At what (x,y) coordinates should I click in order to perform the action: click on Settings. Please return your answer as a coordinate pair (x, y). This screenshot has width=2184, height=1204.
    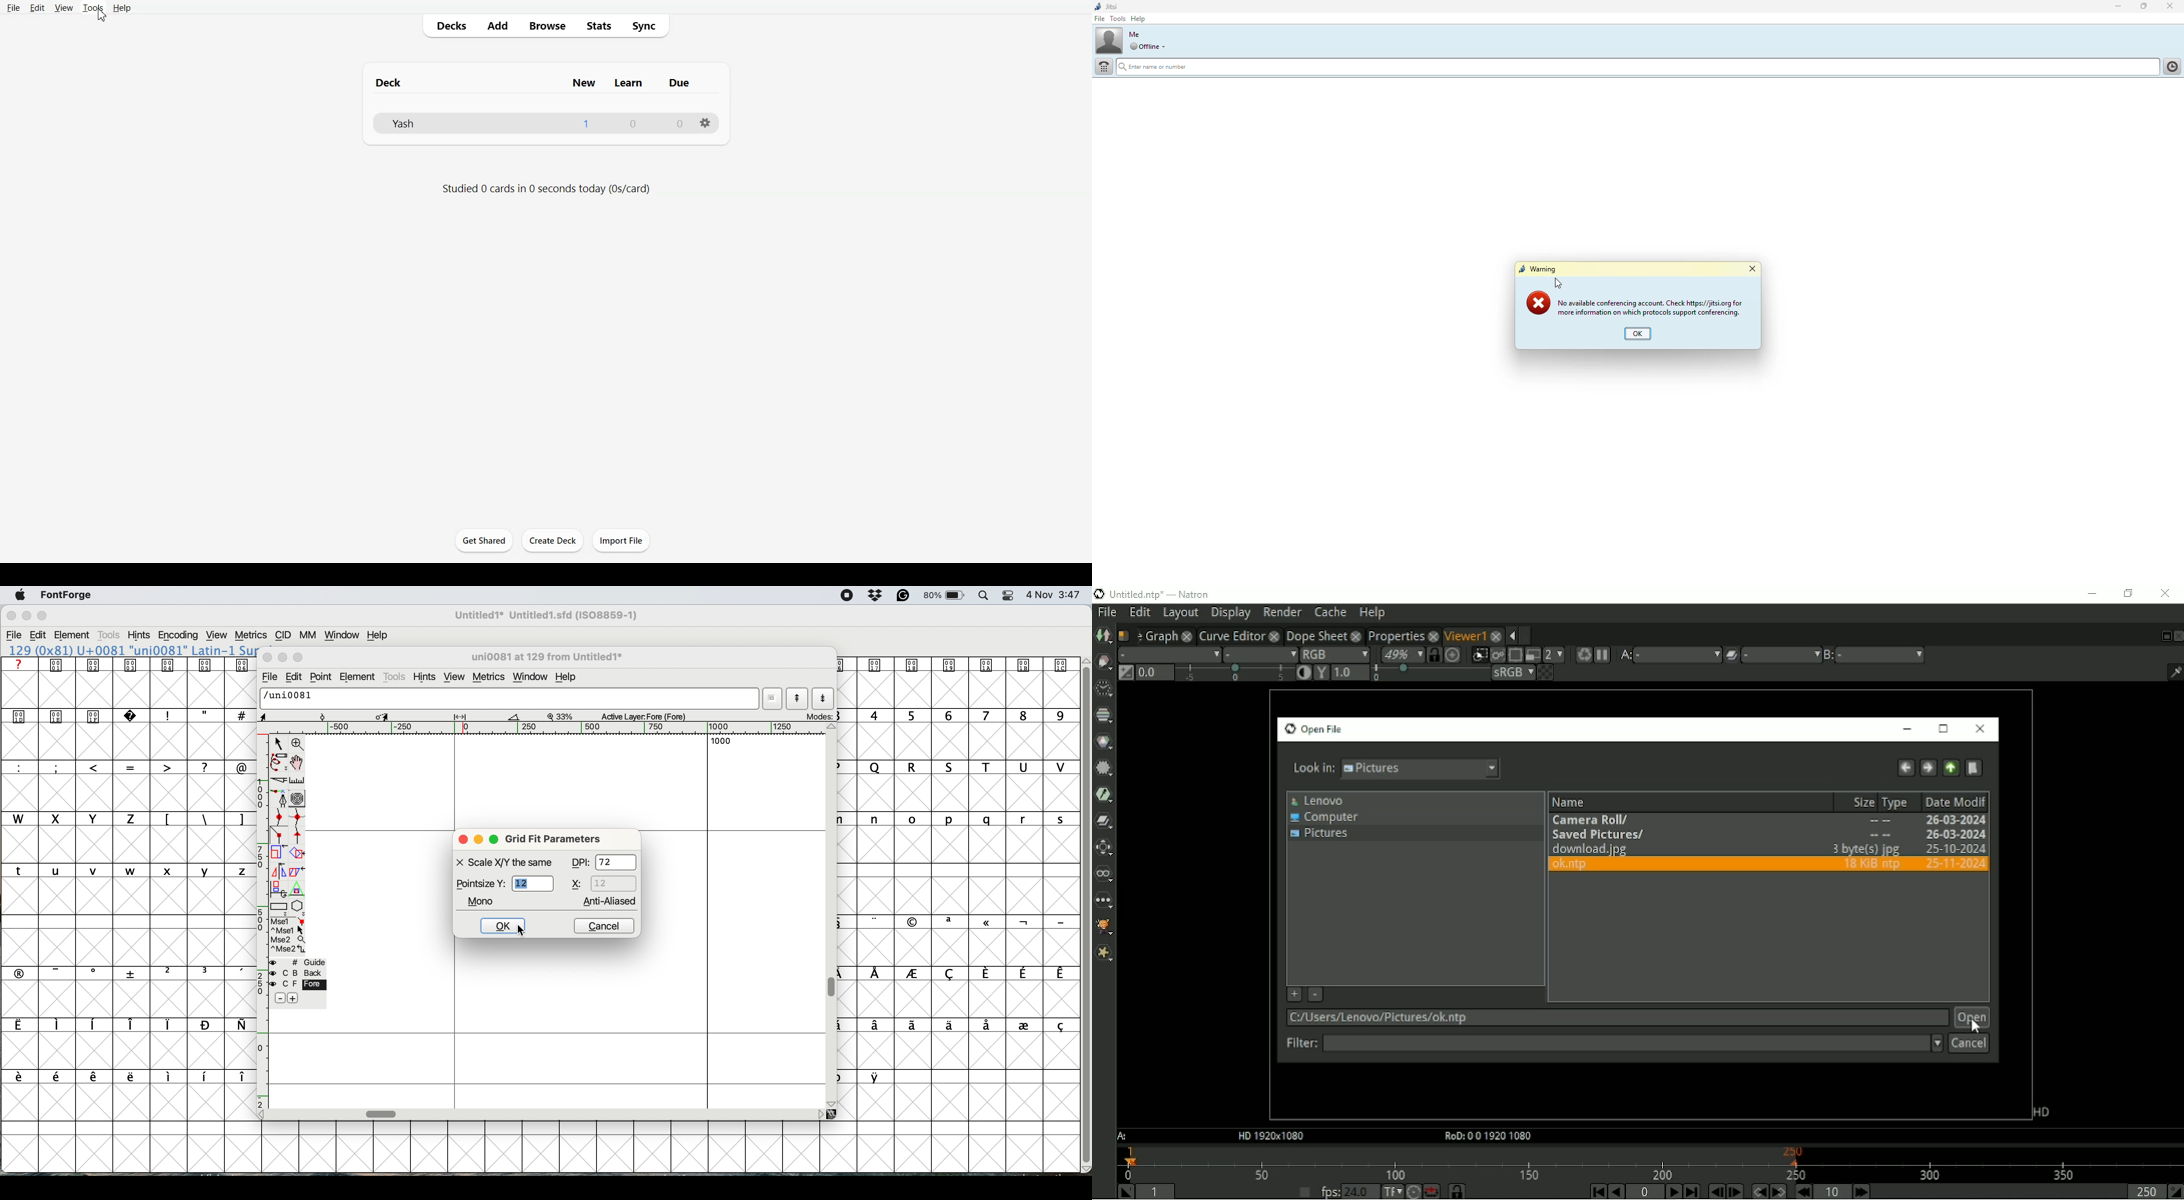
    Looking at the image, I should click on (704, 123).